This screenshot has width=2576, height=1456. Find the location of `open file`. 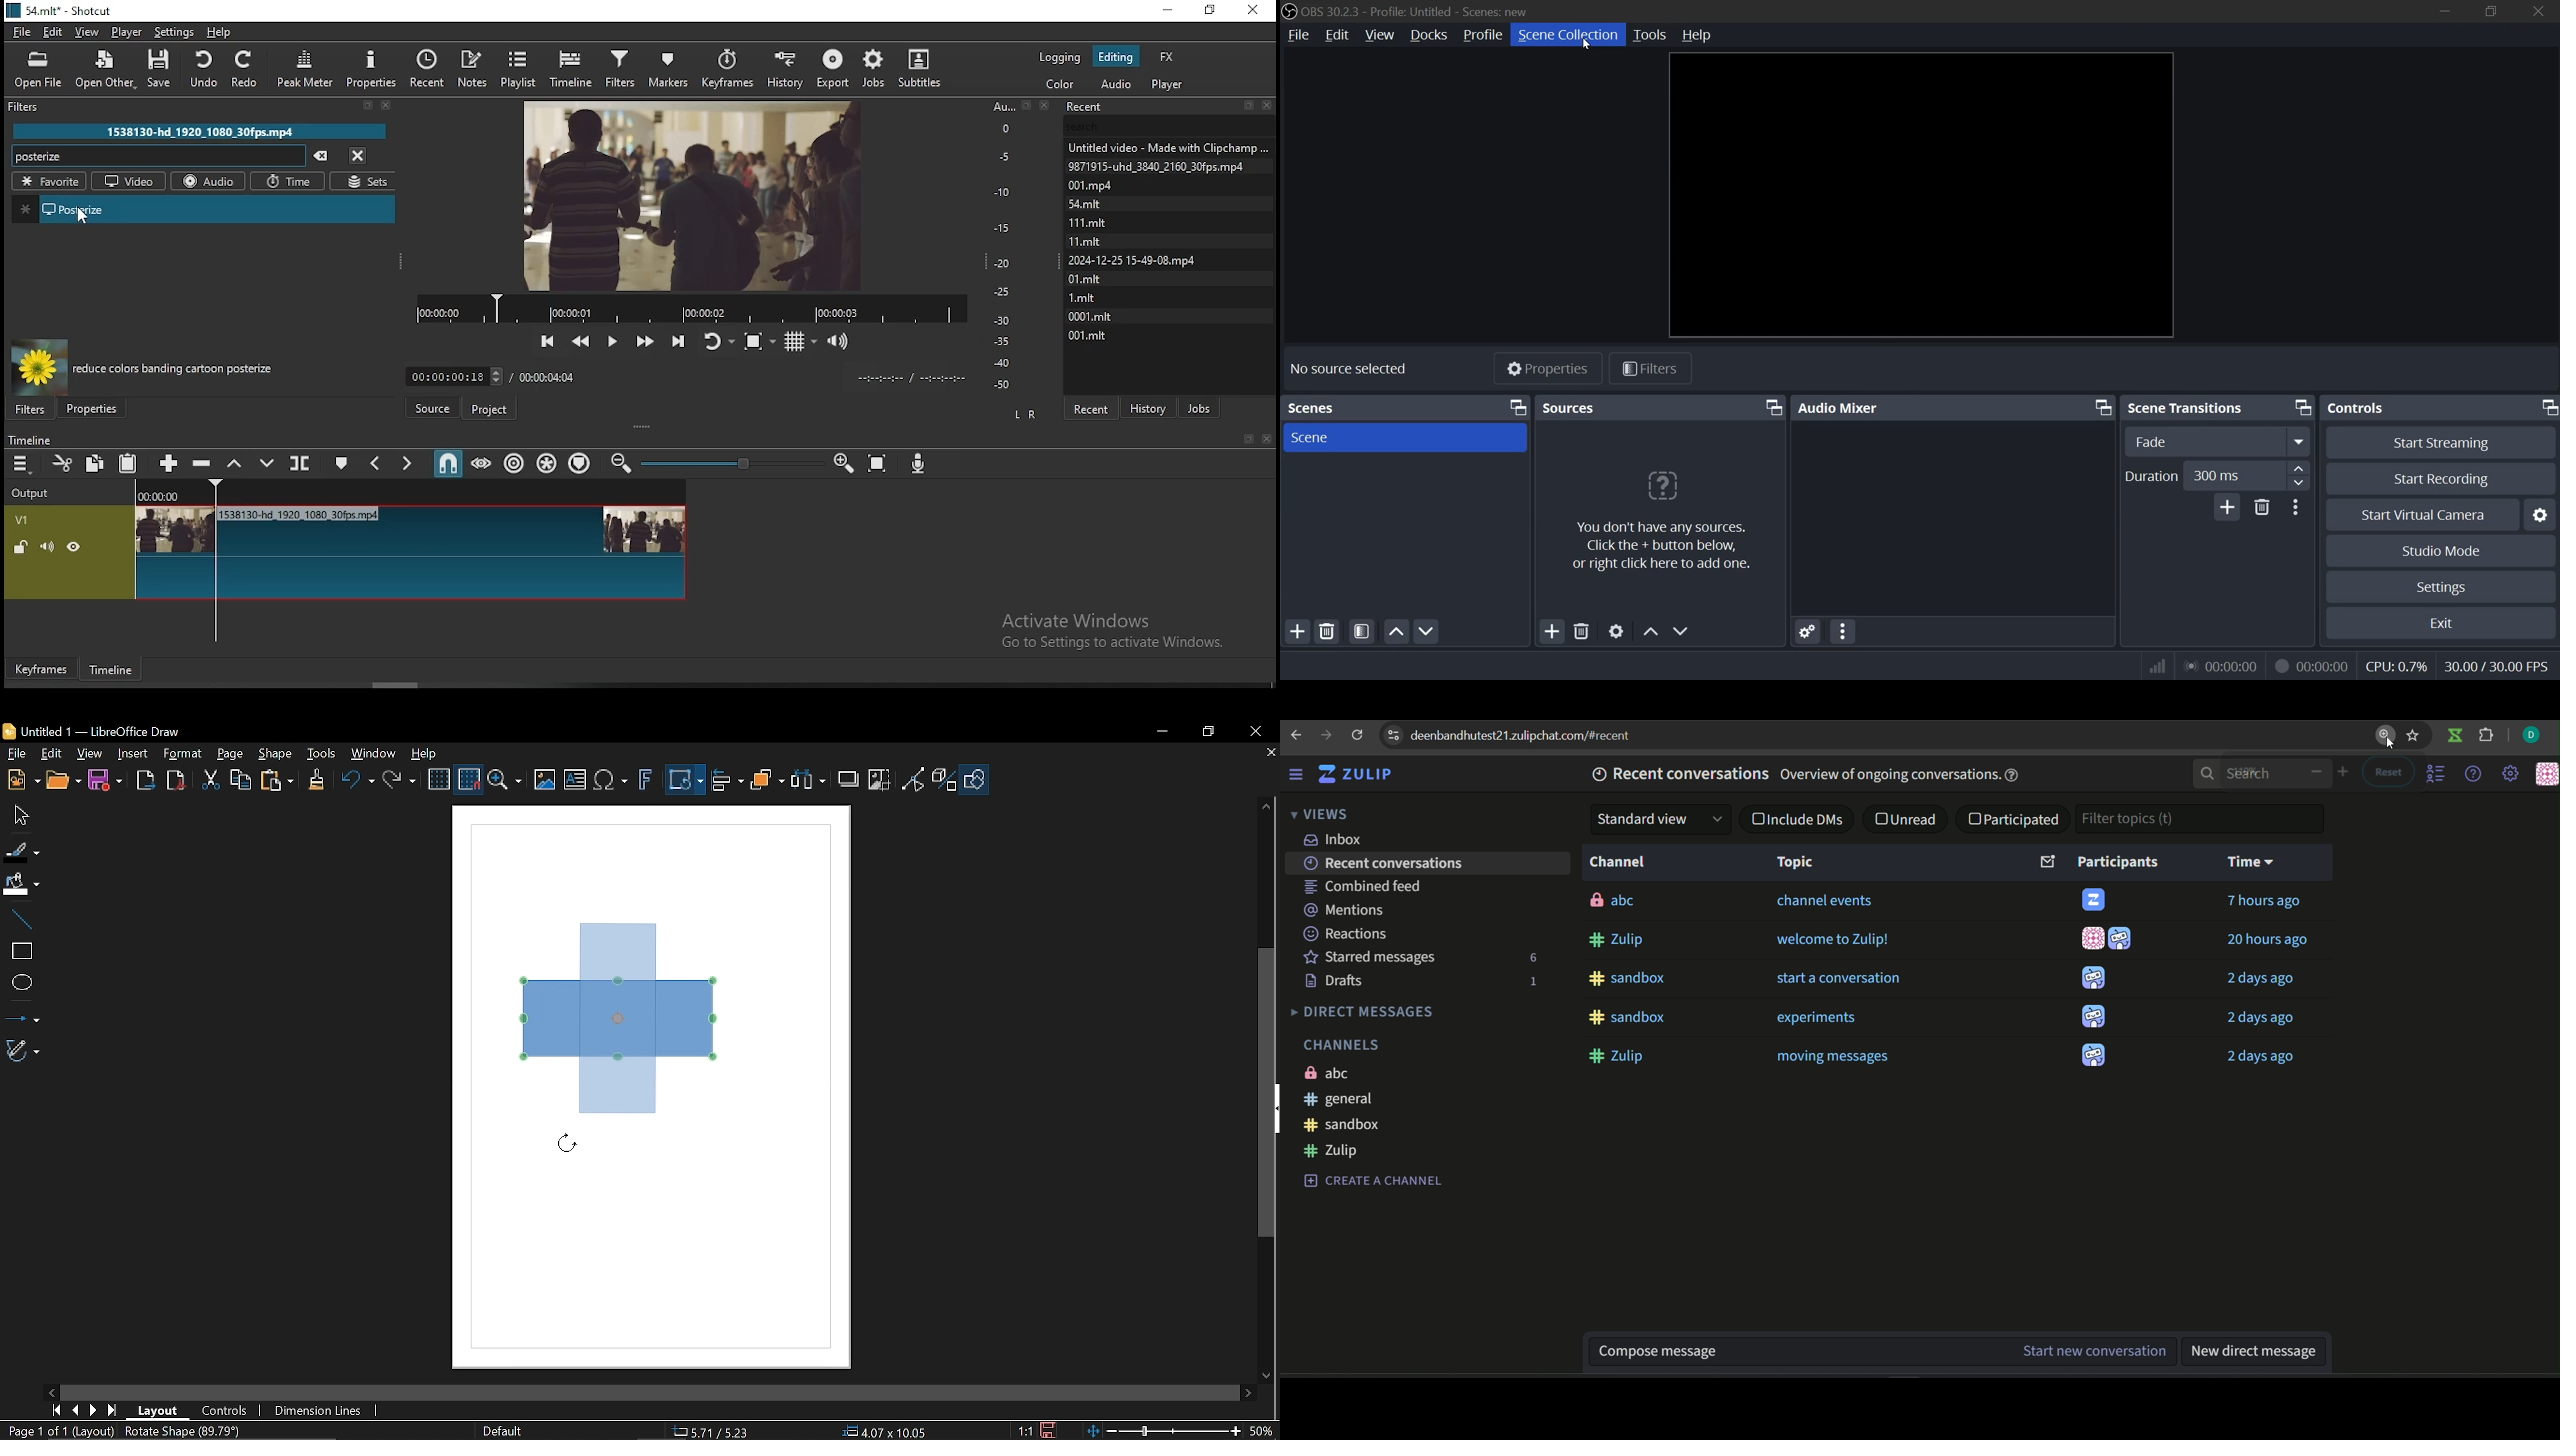

open file is located at coordinates (37, 69).